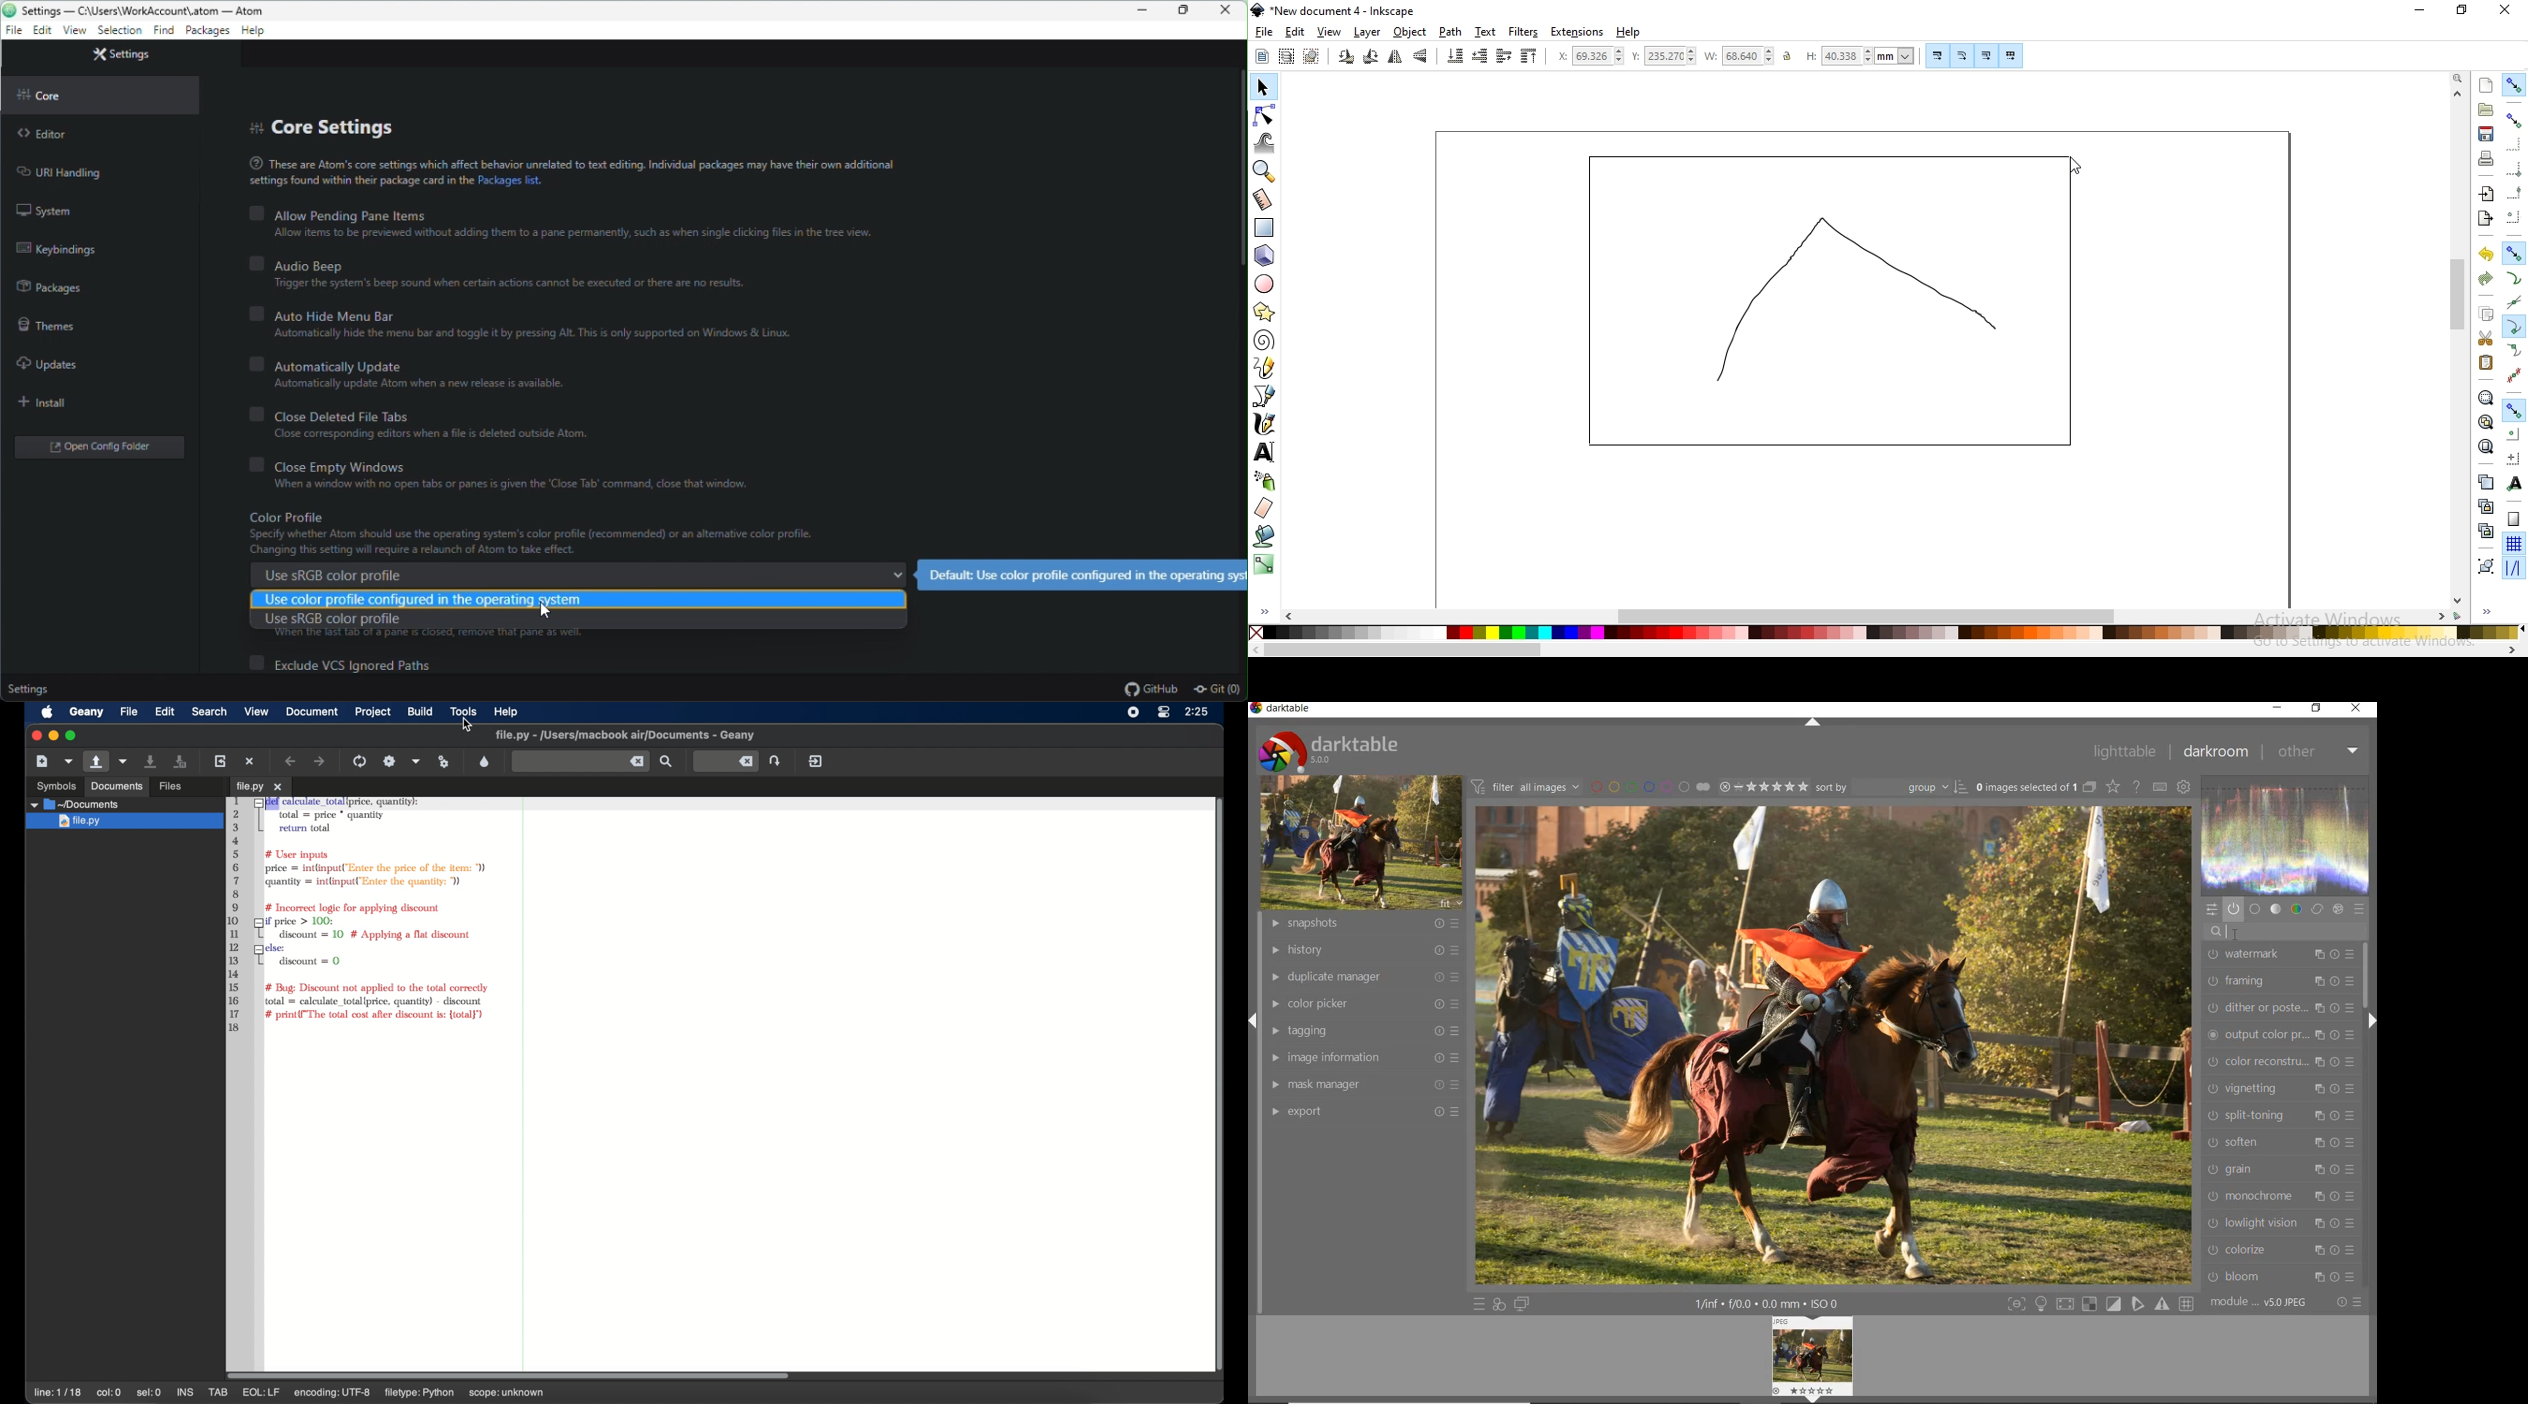  I want to click on Packages, so click(54, 284).